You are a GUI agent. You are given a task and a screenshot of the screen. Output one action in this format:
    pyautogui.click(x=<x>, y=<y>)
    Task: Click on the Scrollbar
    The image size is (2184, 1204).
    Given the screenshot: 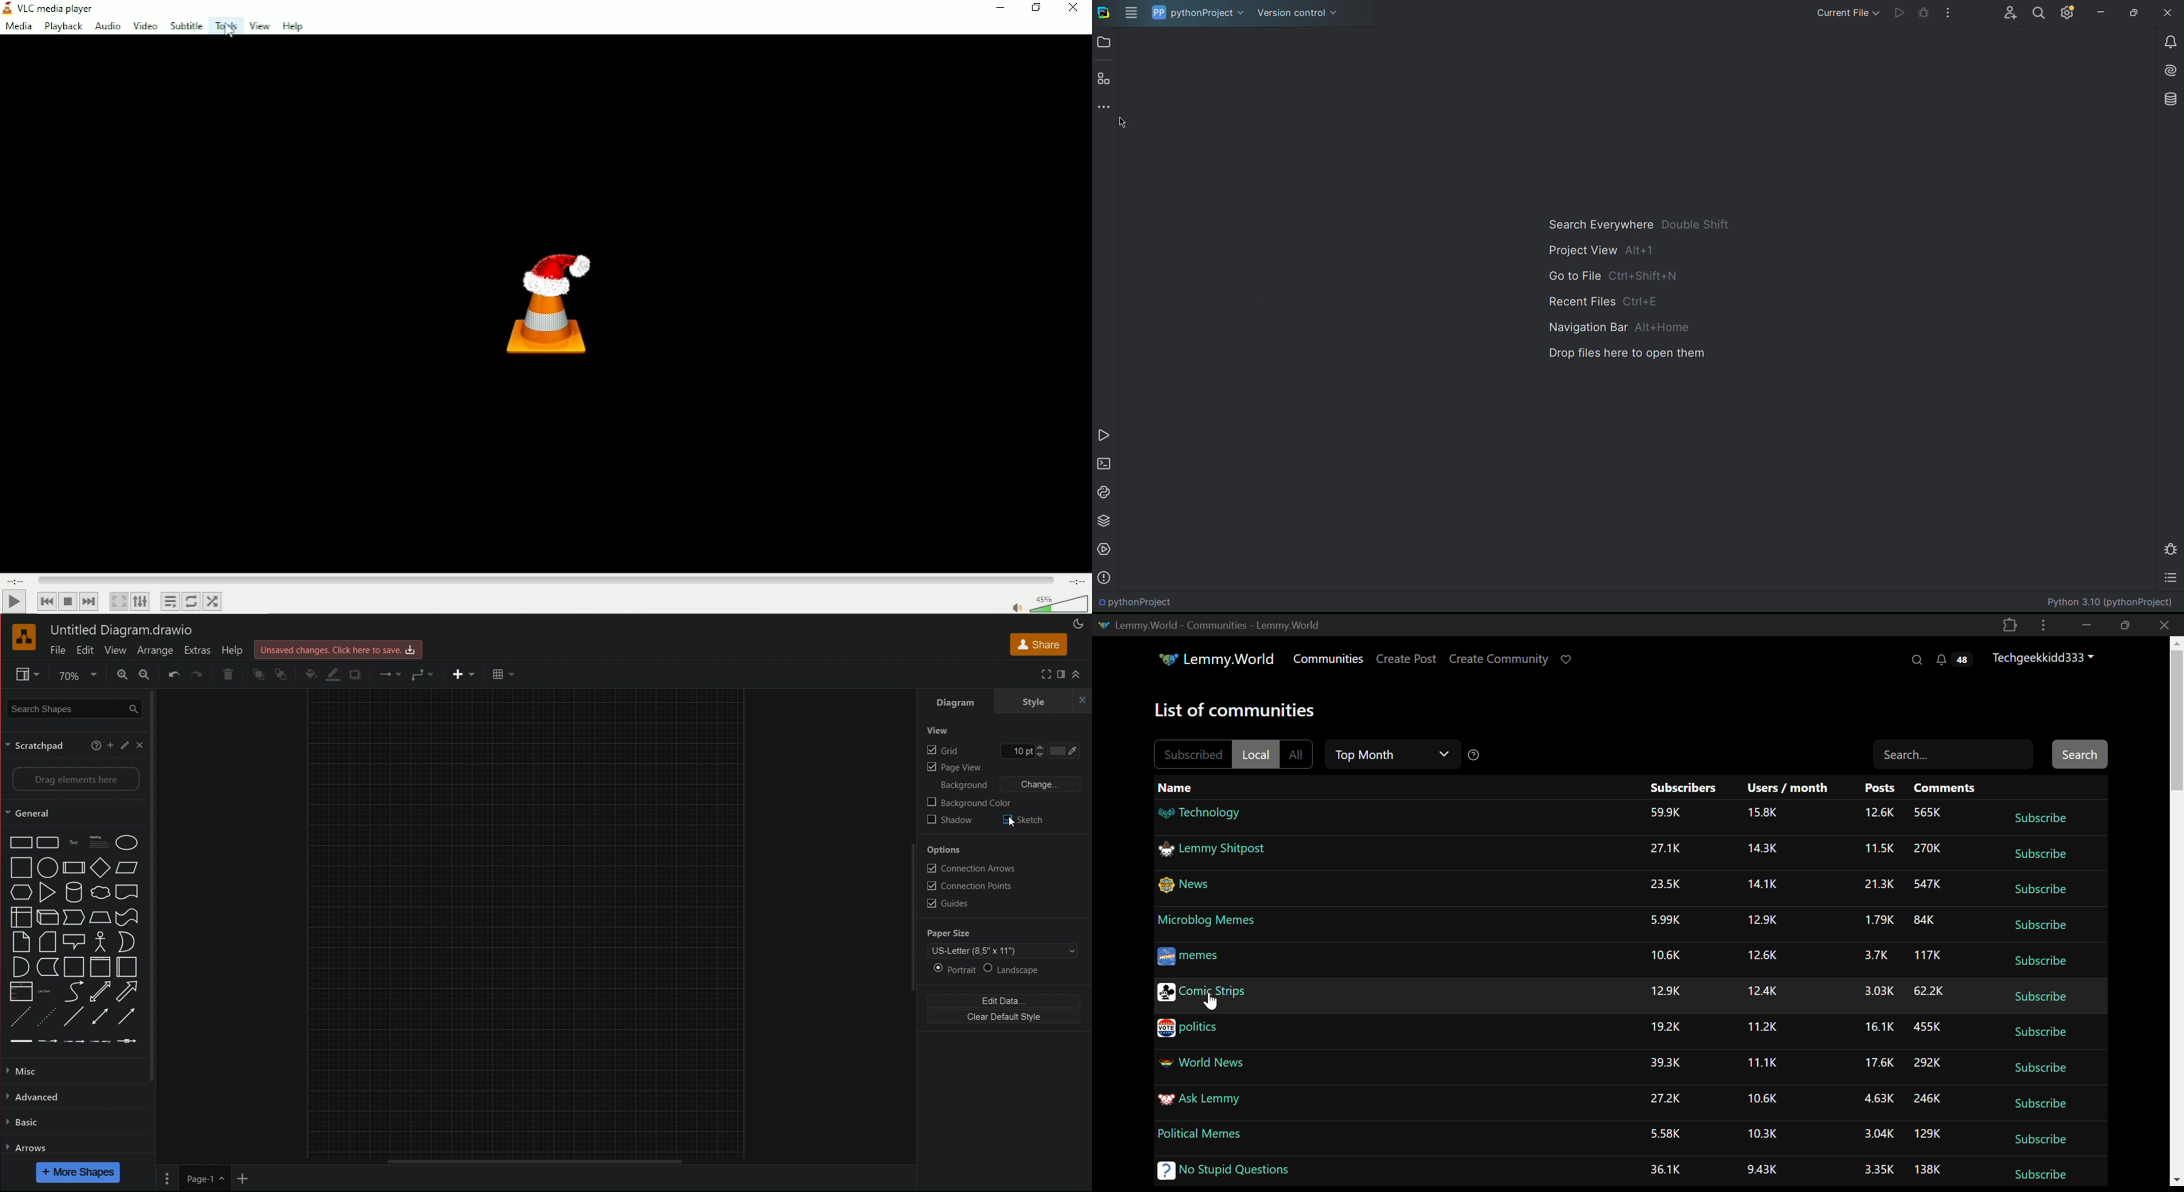 What is the action you would take?
    pyautogui.click(x=532, y=1161)
    